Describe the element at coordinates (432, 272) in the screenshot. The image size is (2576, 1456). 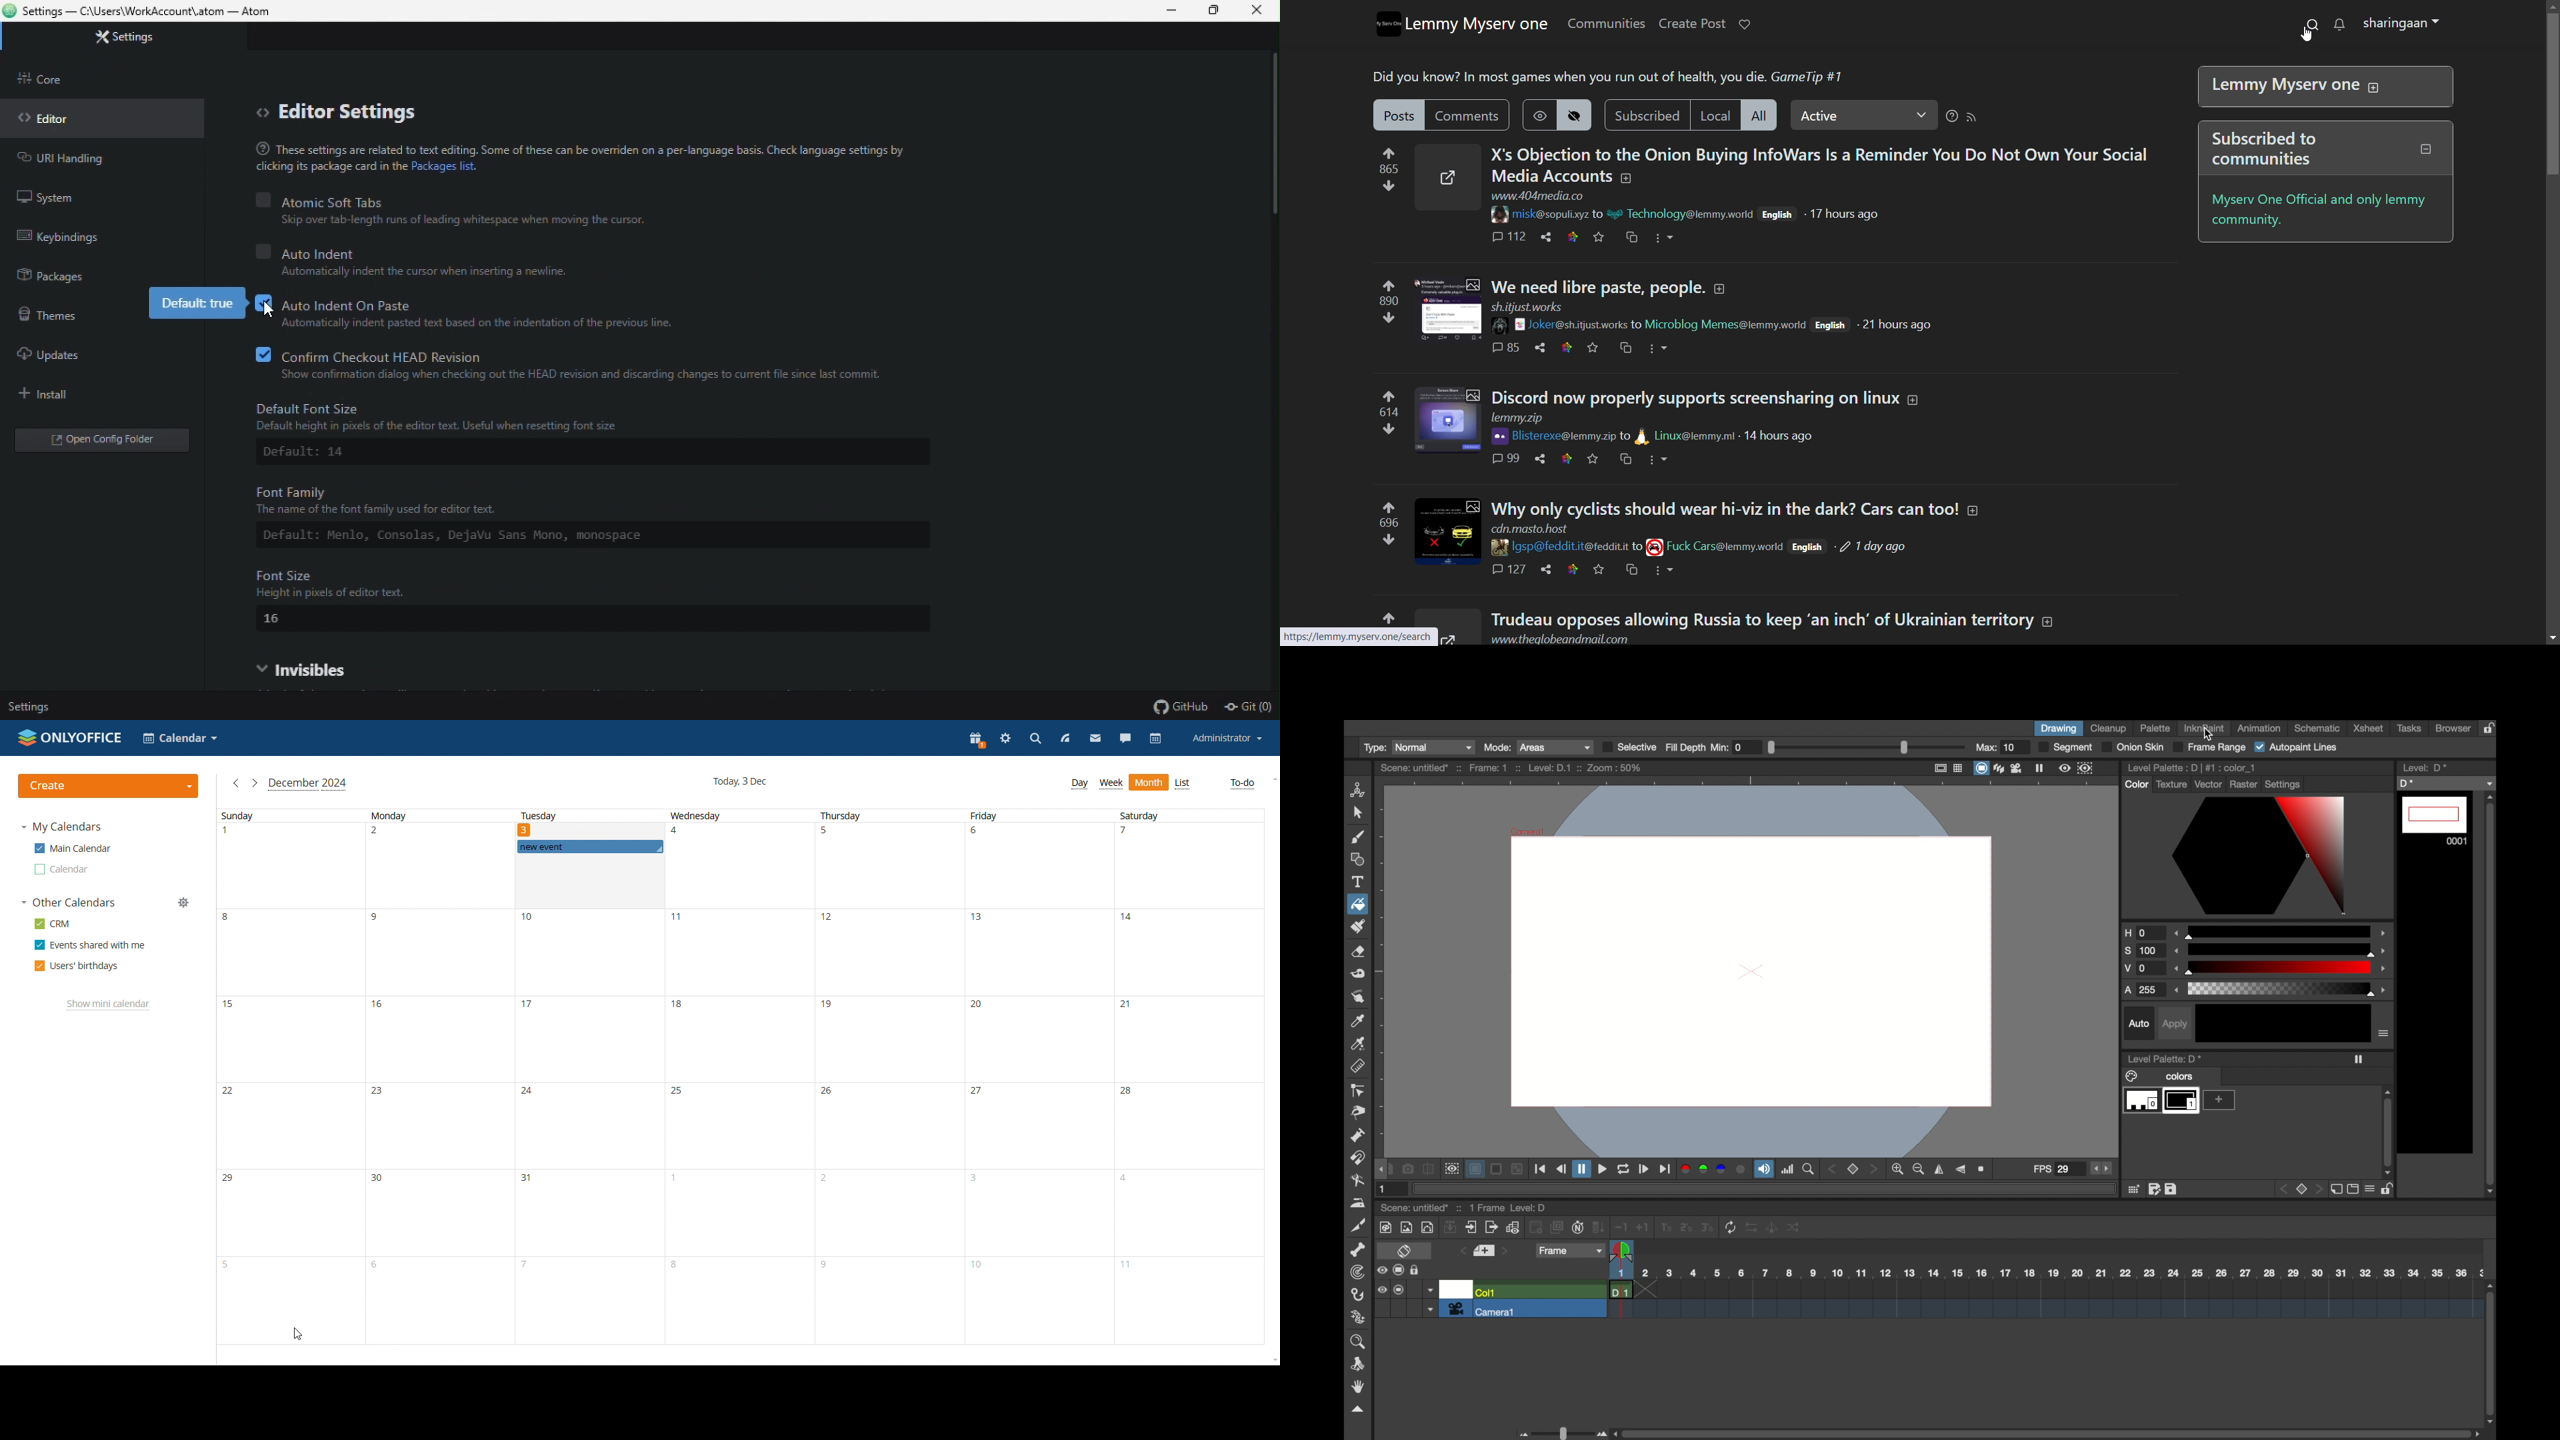
I see `Automatically indent the cursor when inserting a newline.` at that location.